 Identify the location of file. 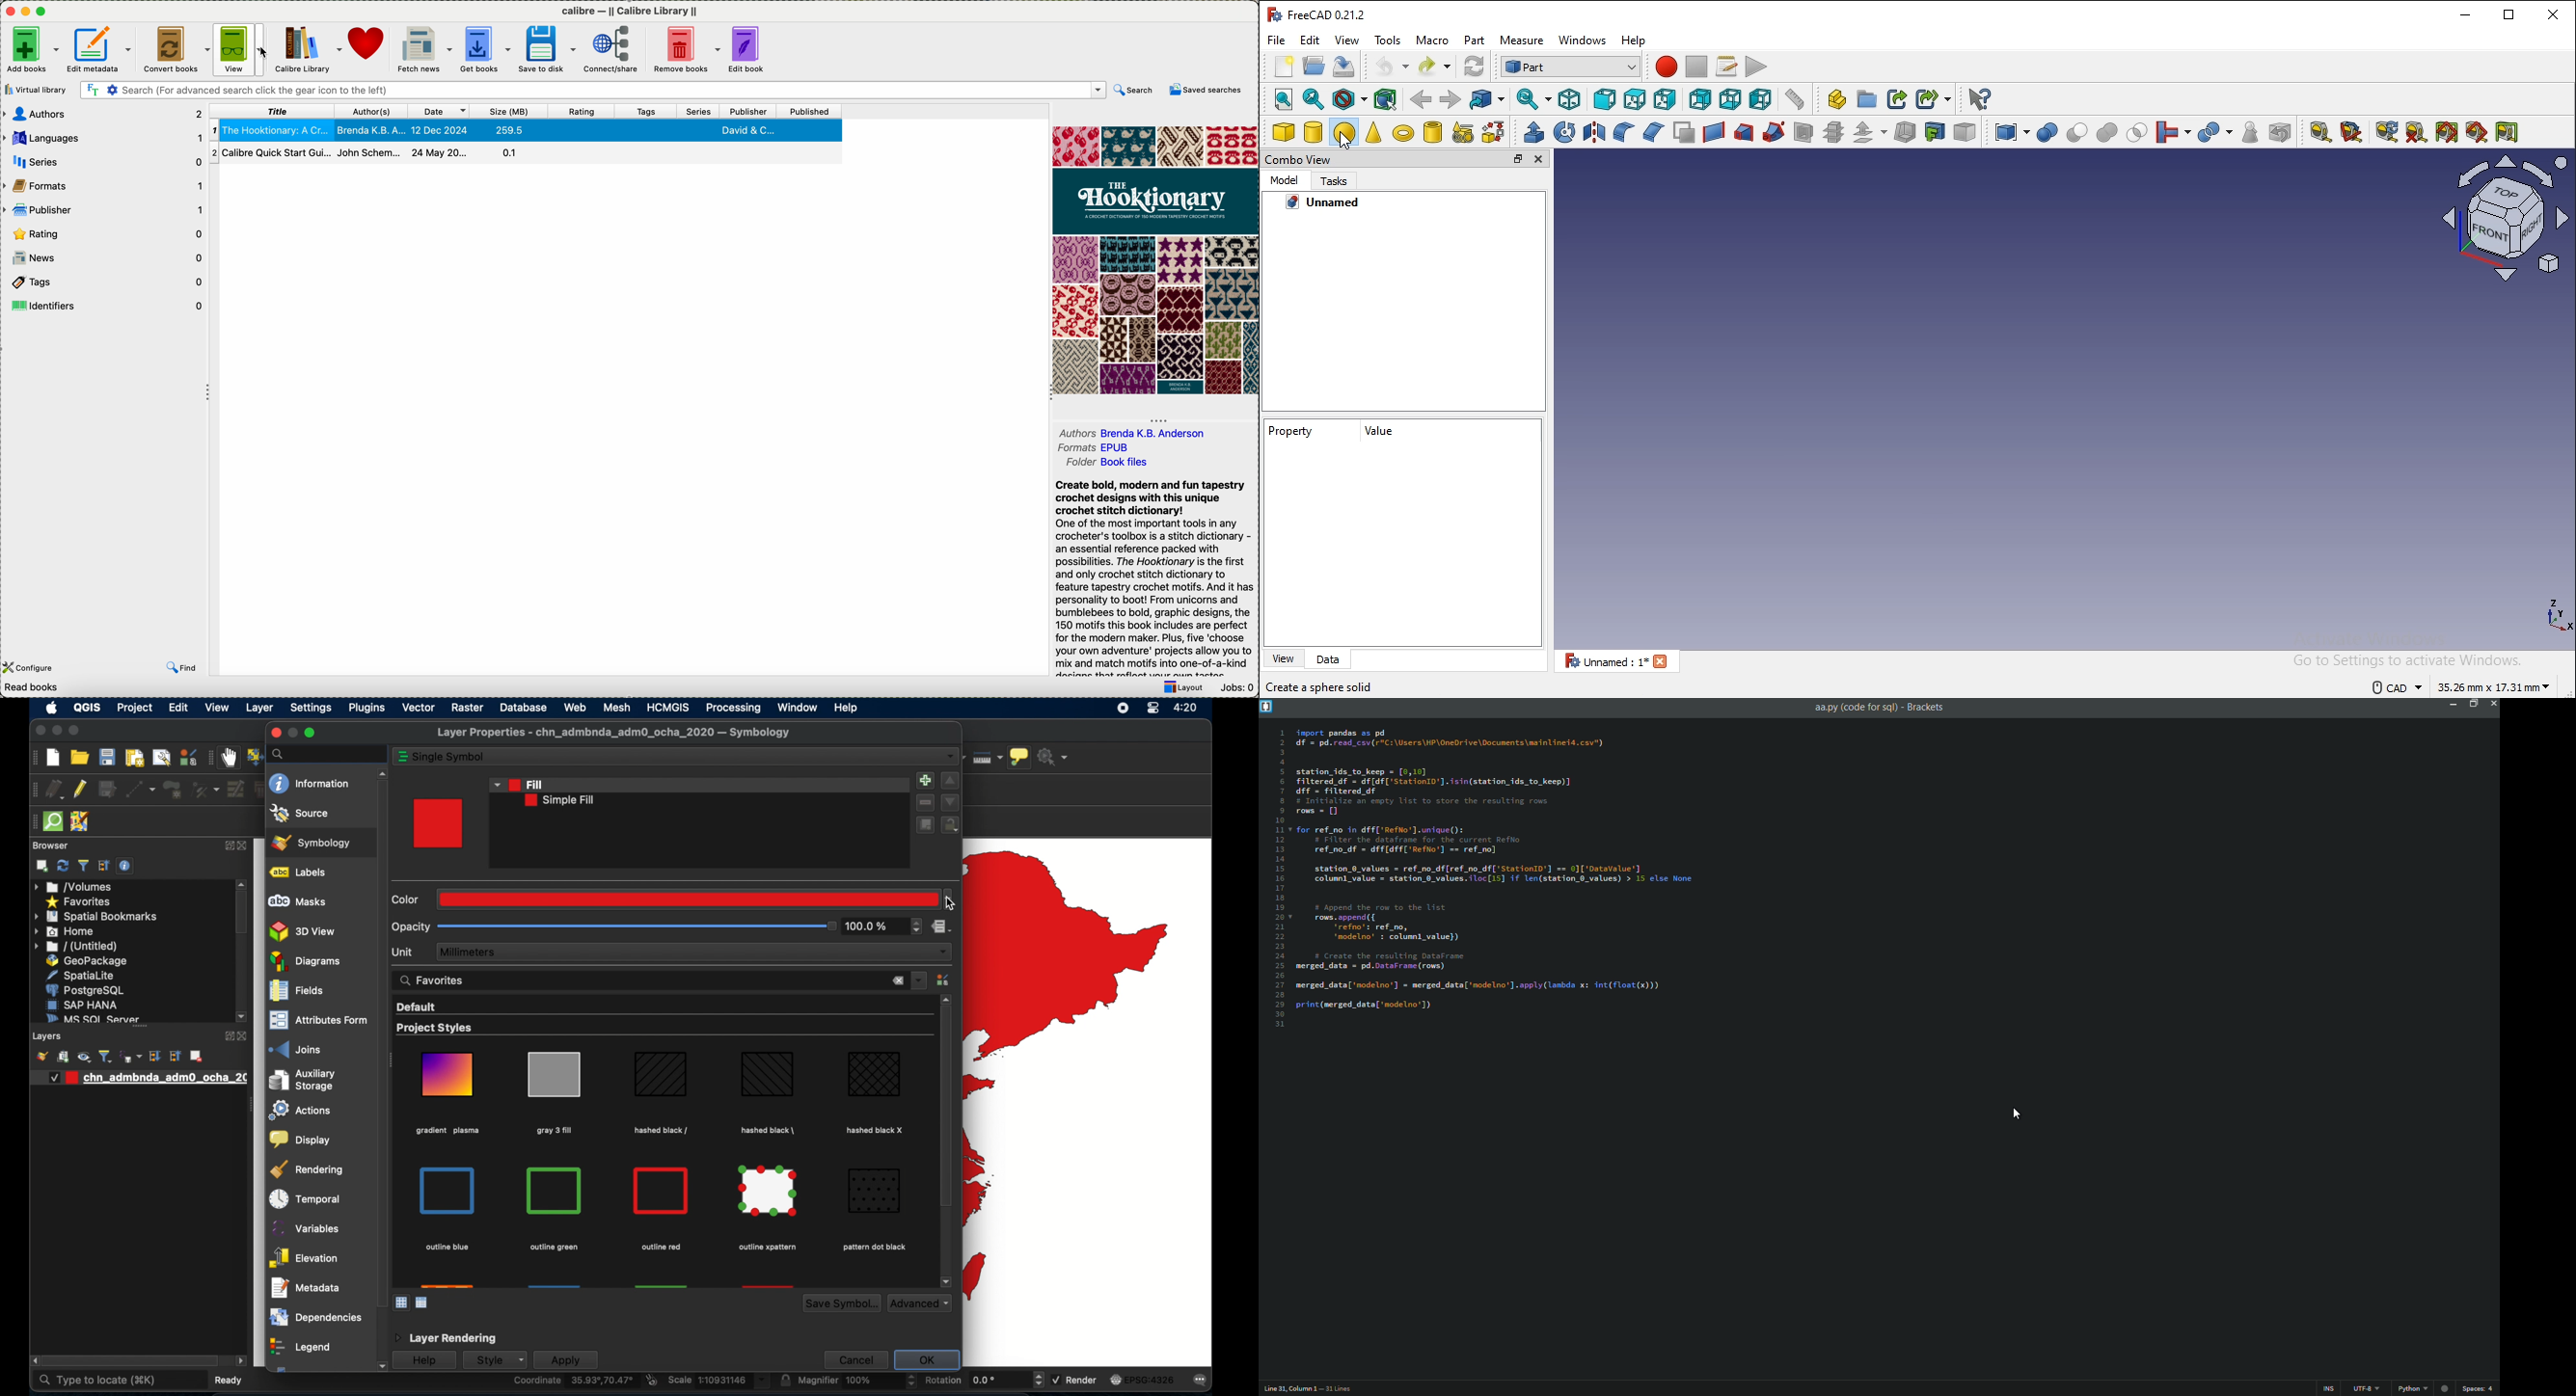
(1278, 41).